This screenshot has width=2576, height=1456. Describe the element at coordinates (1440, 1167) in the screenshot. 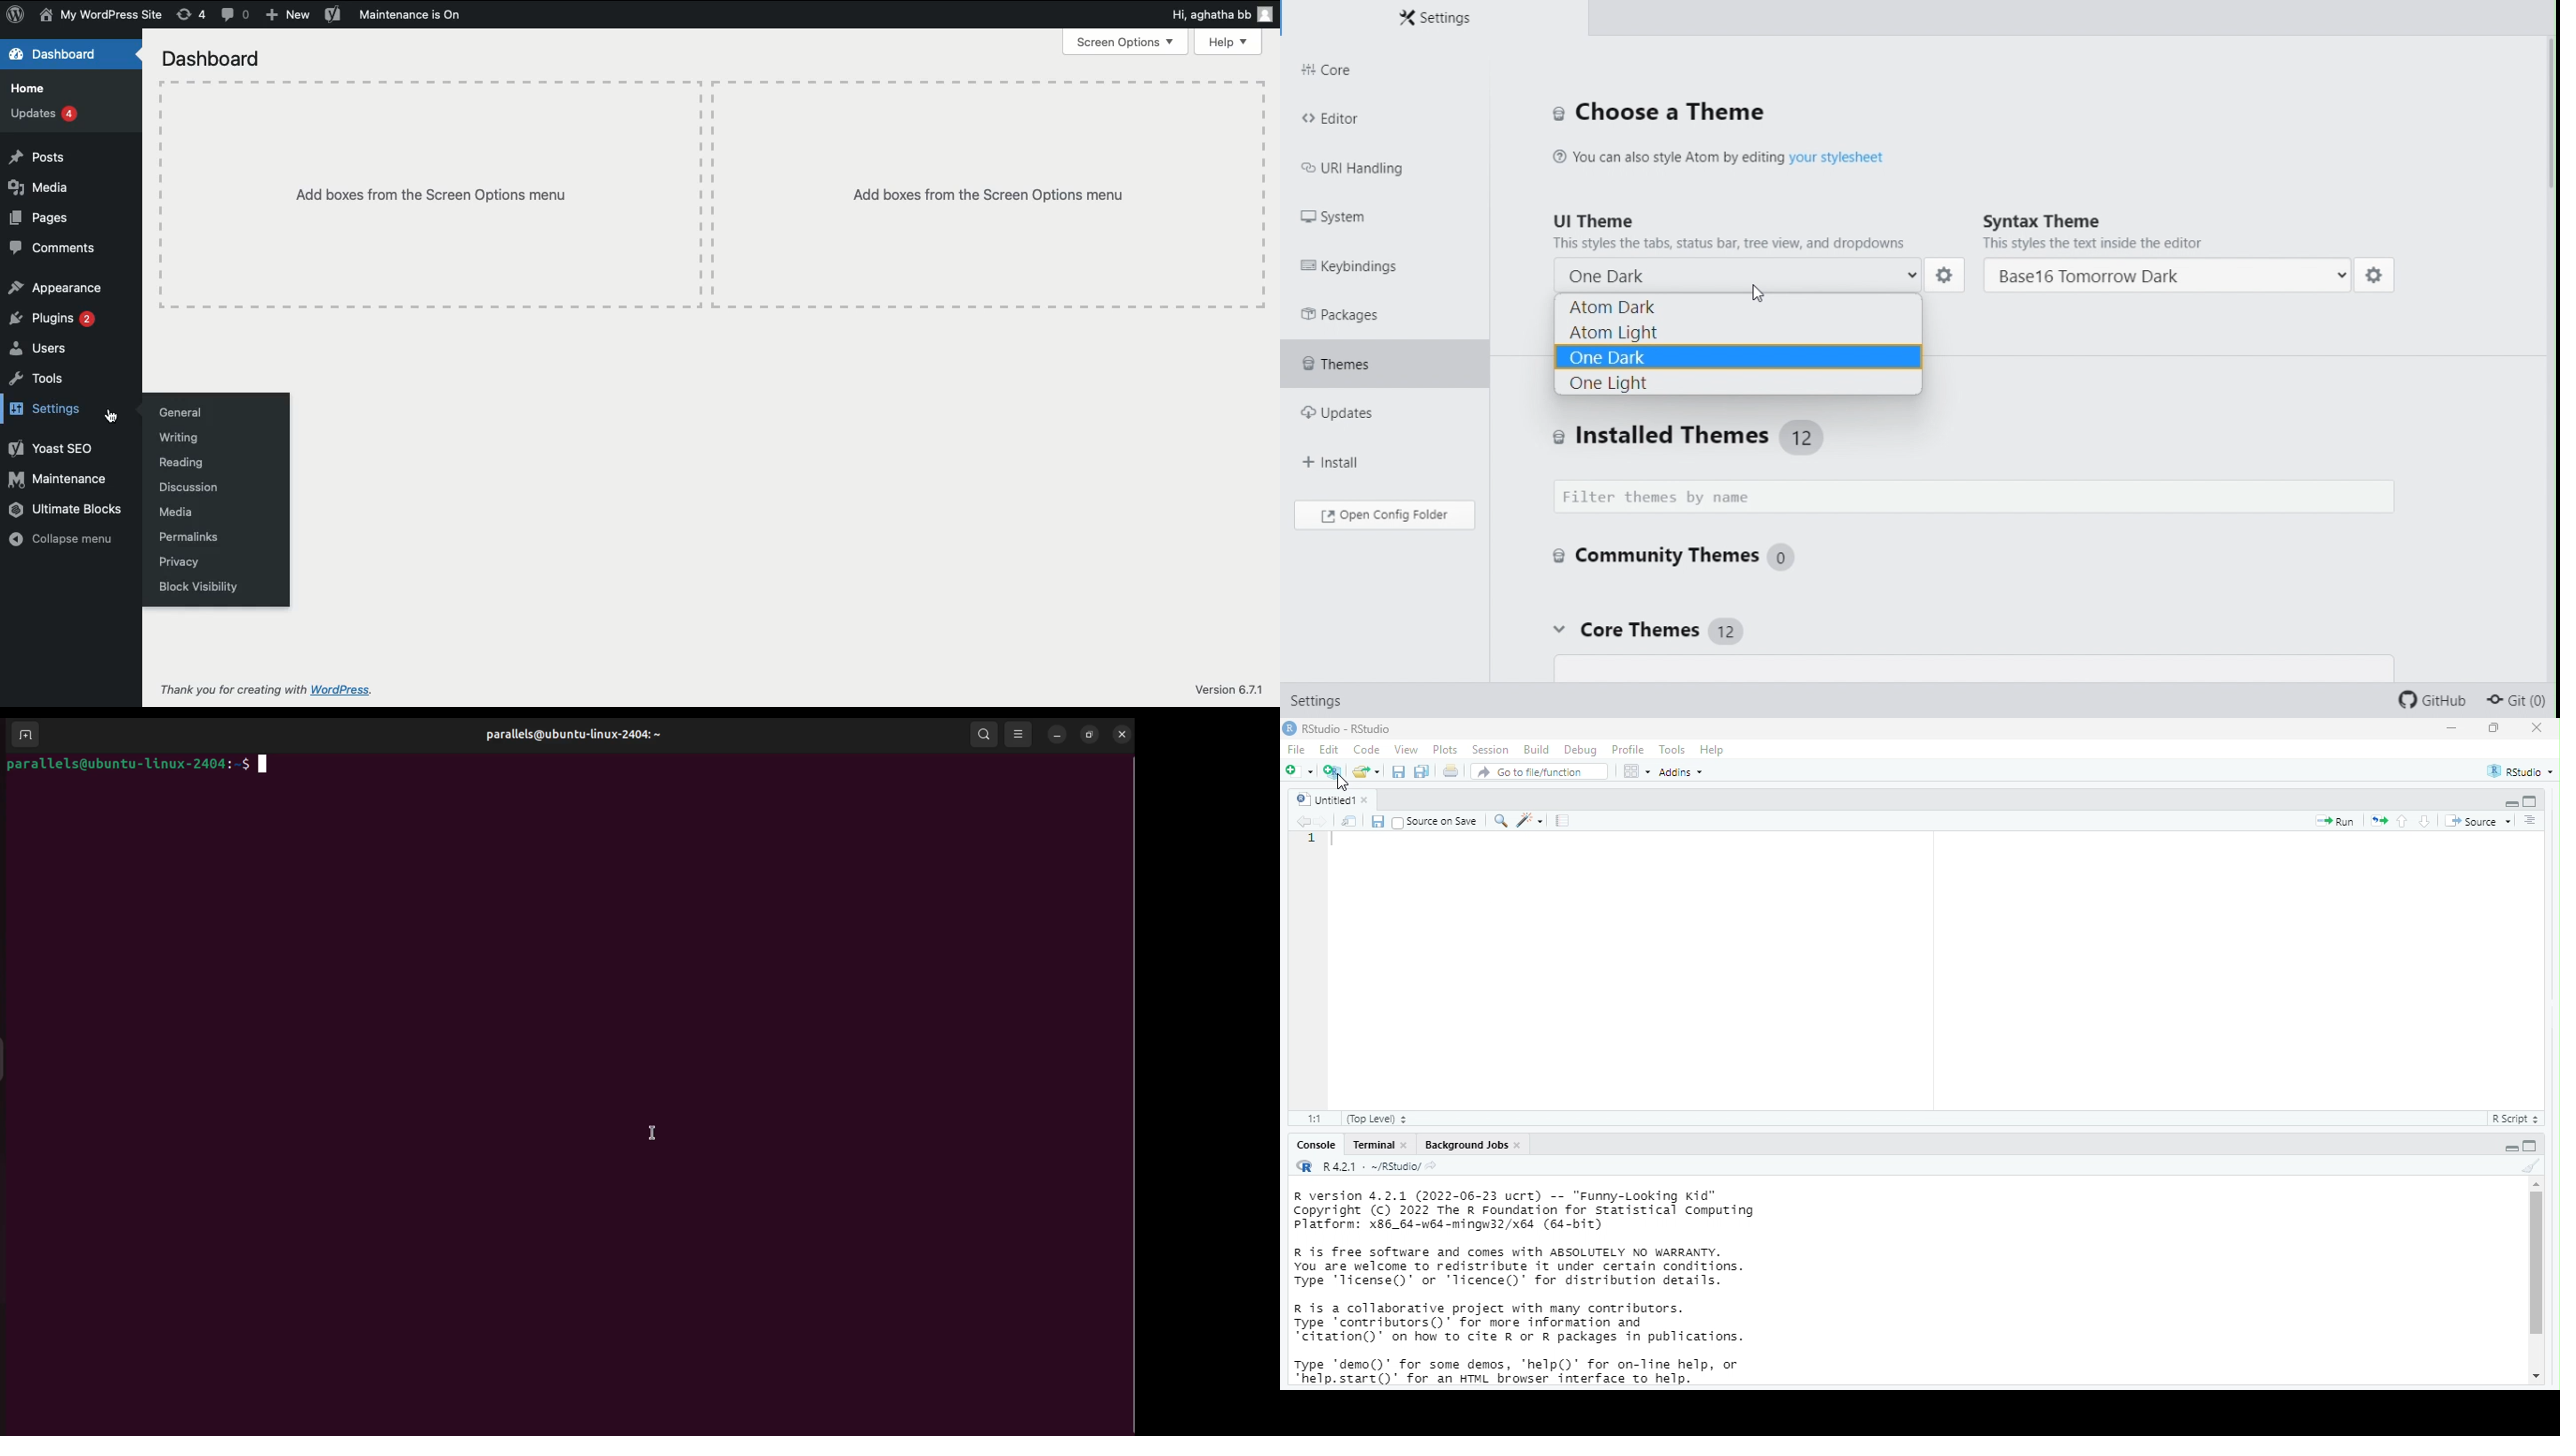

I see `view the current working directory` at that location.